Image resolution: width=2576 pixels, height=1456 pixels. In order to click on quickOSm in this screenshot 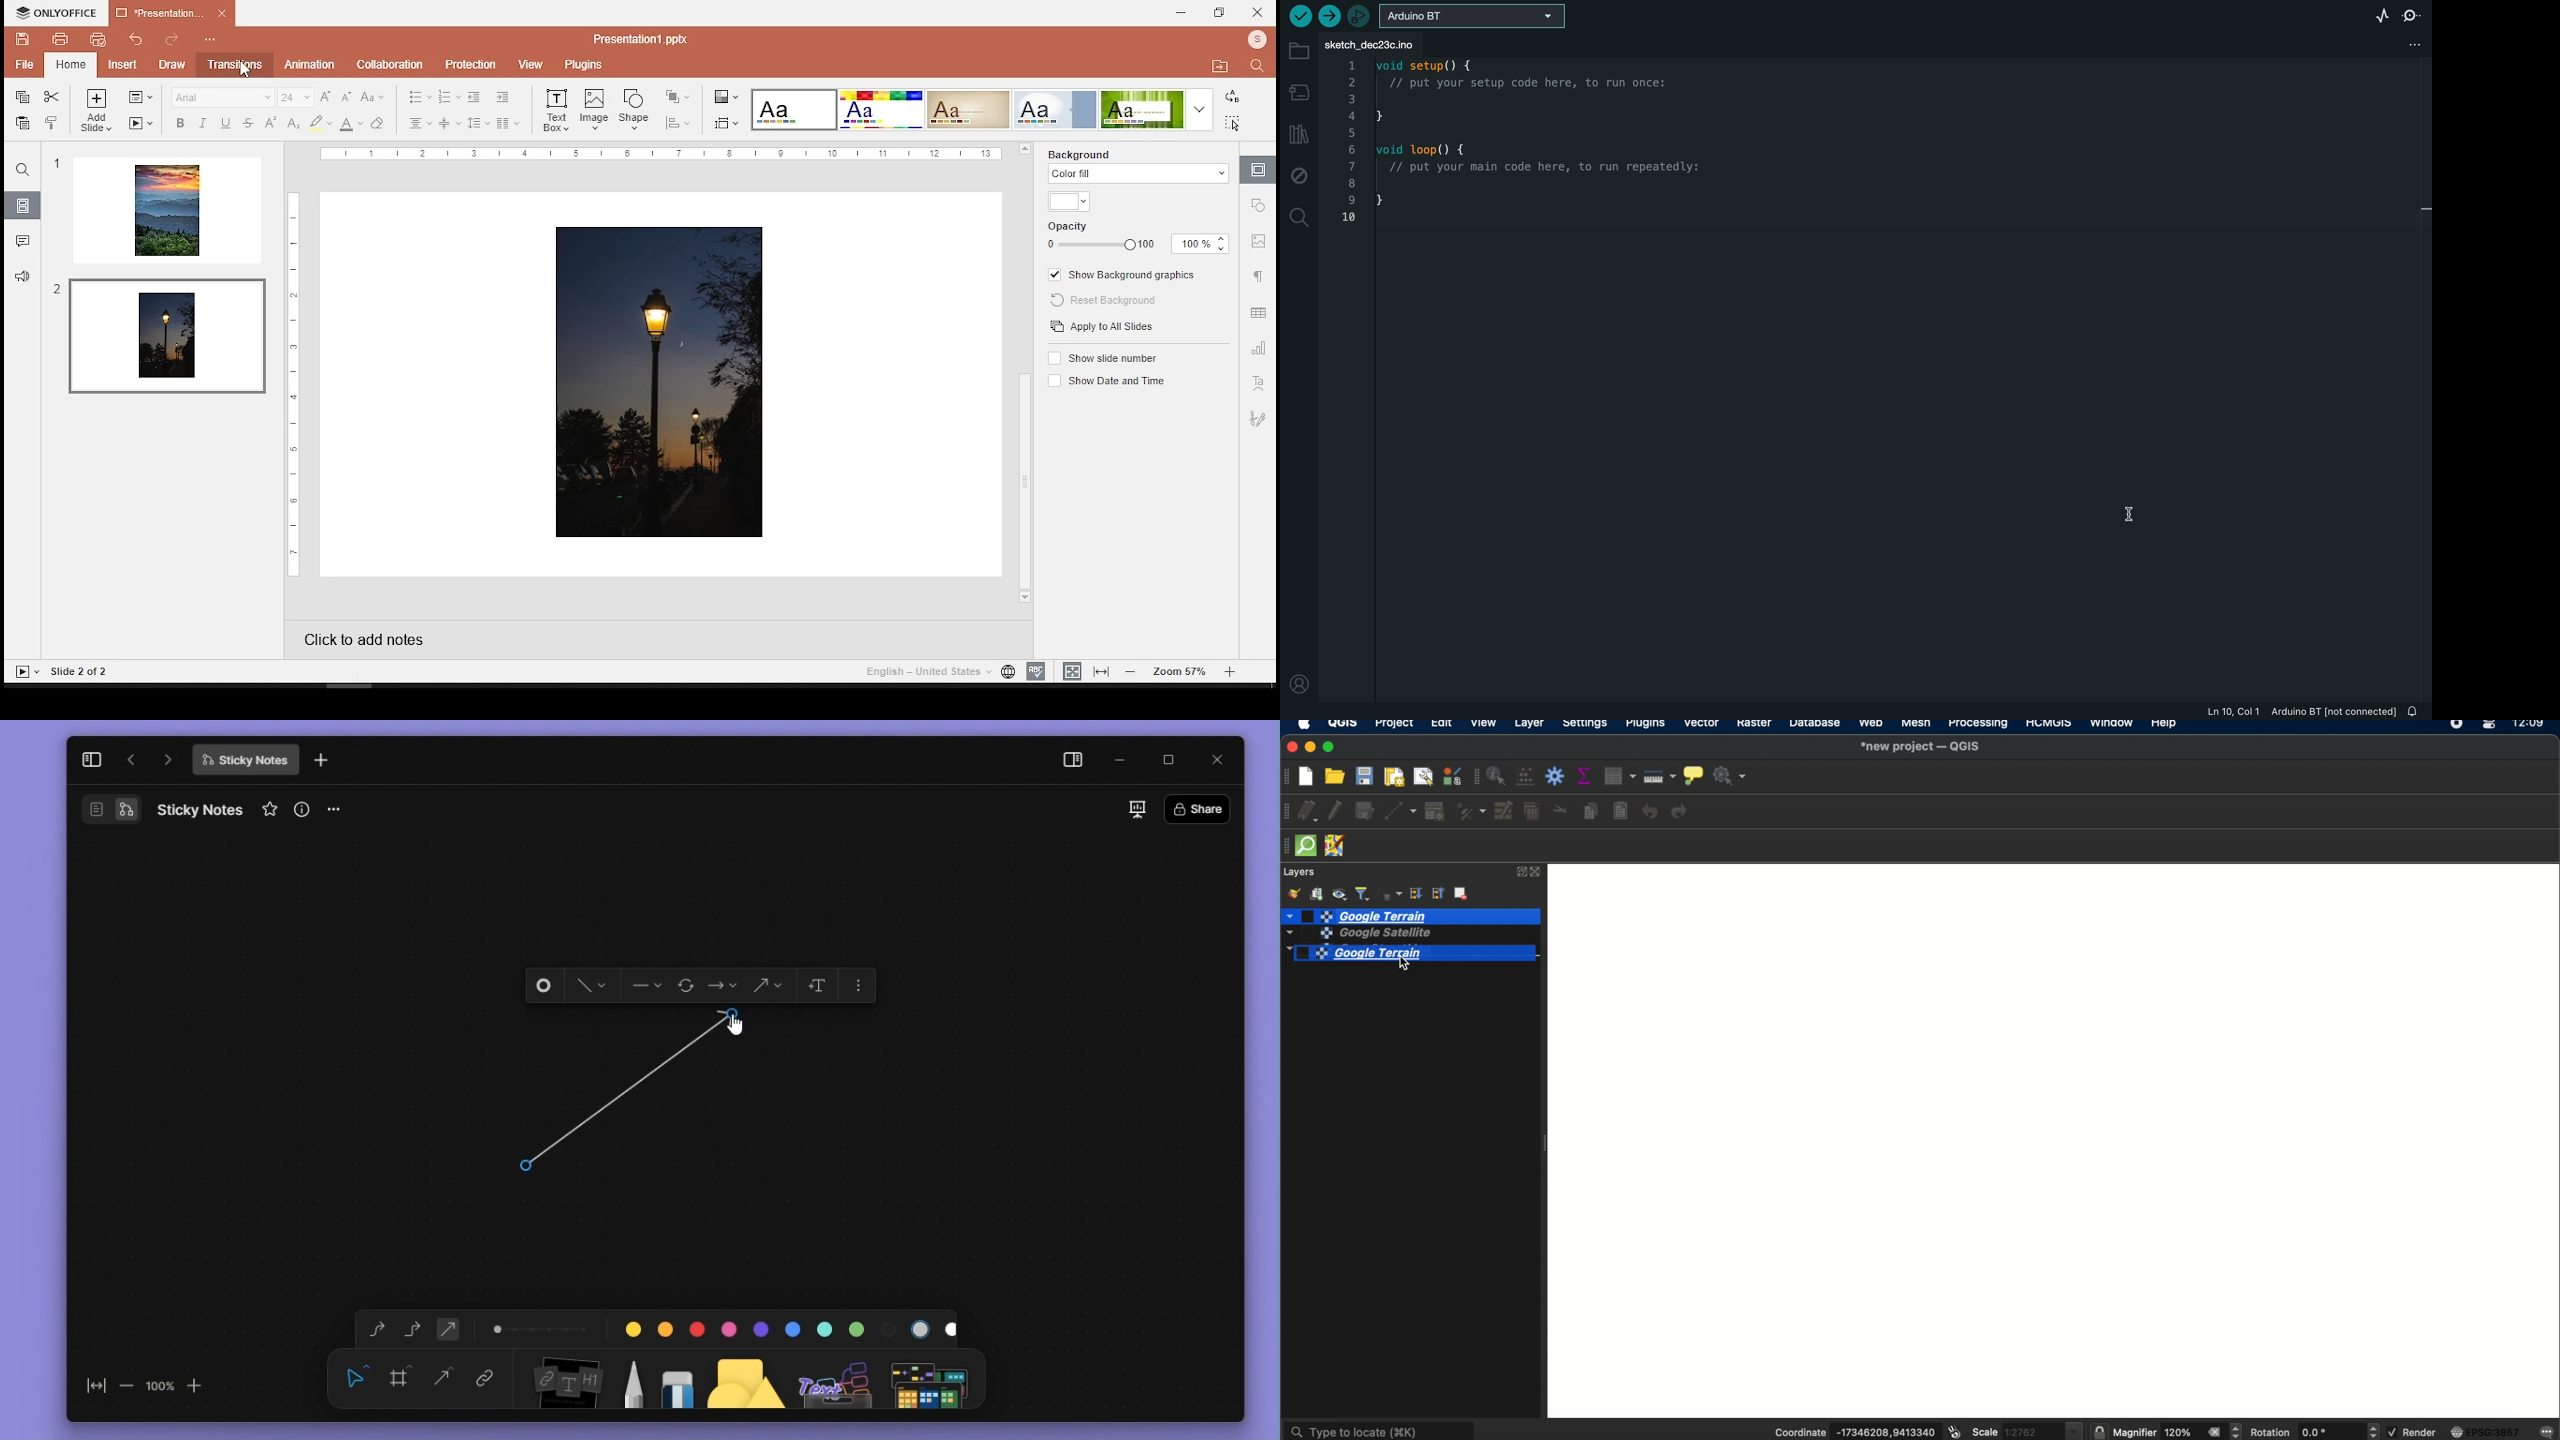, I will do `click(1309, 845)`.